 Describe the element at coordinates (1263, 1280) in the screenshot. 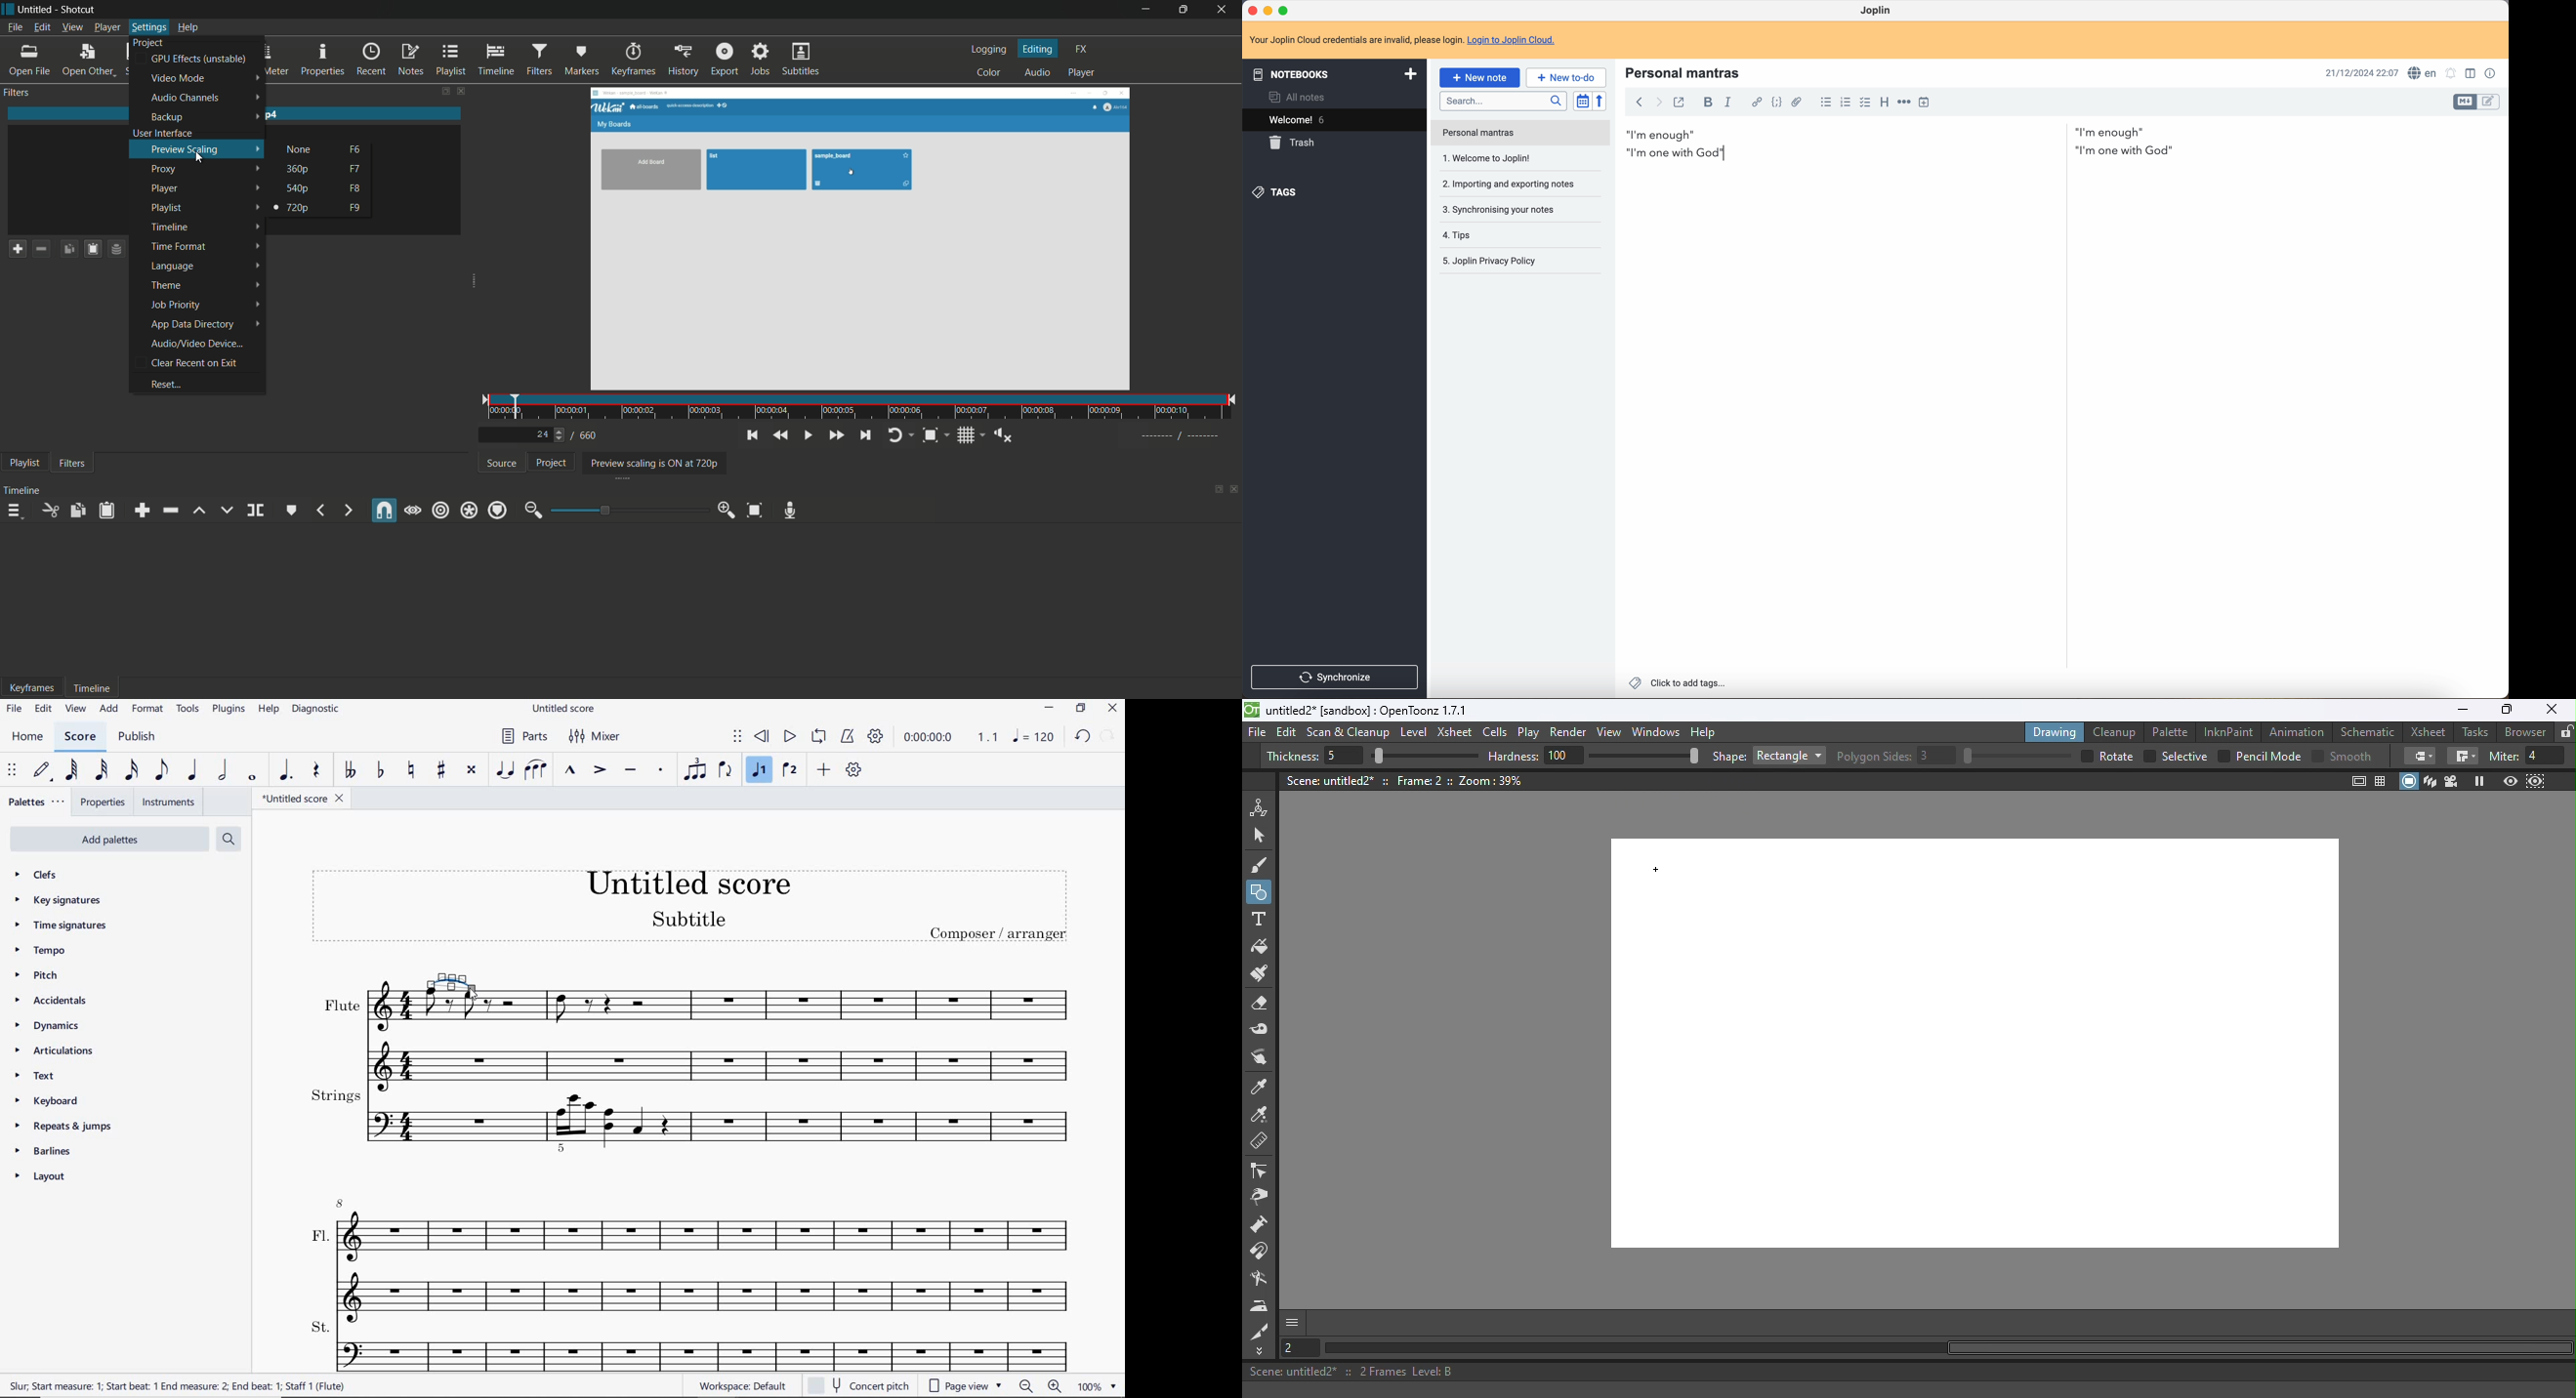

I see `Blender tool` at that location.